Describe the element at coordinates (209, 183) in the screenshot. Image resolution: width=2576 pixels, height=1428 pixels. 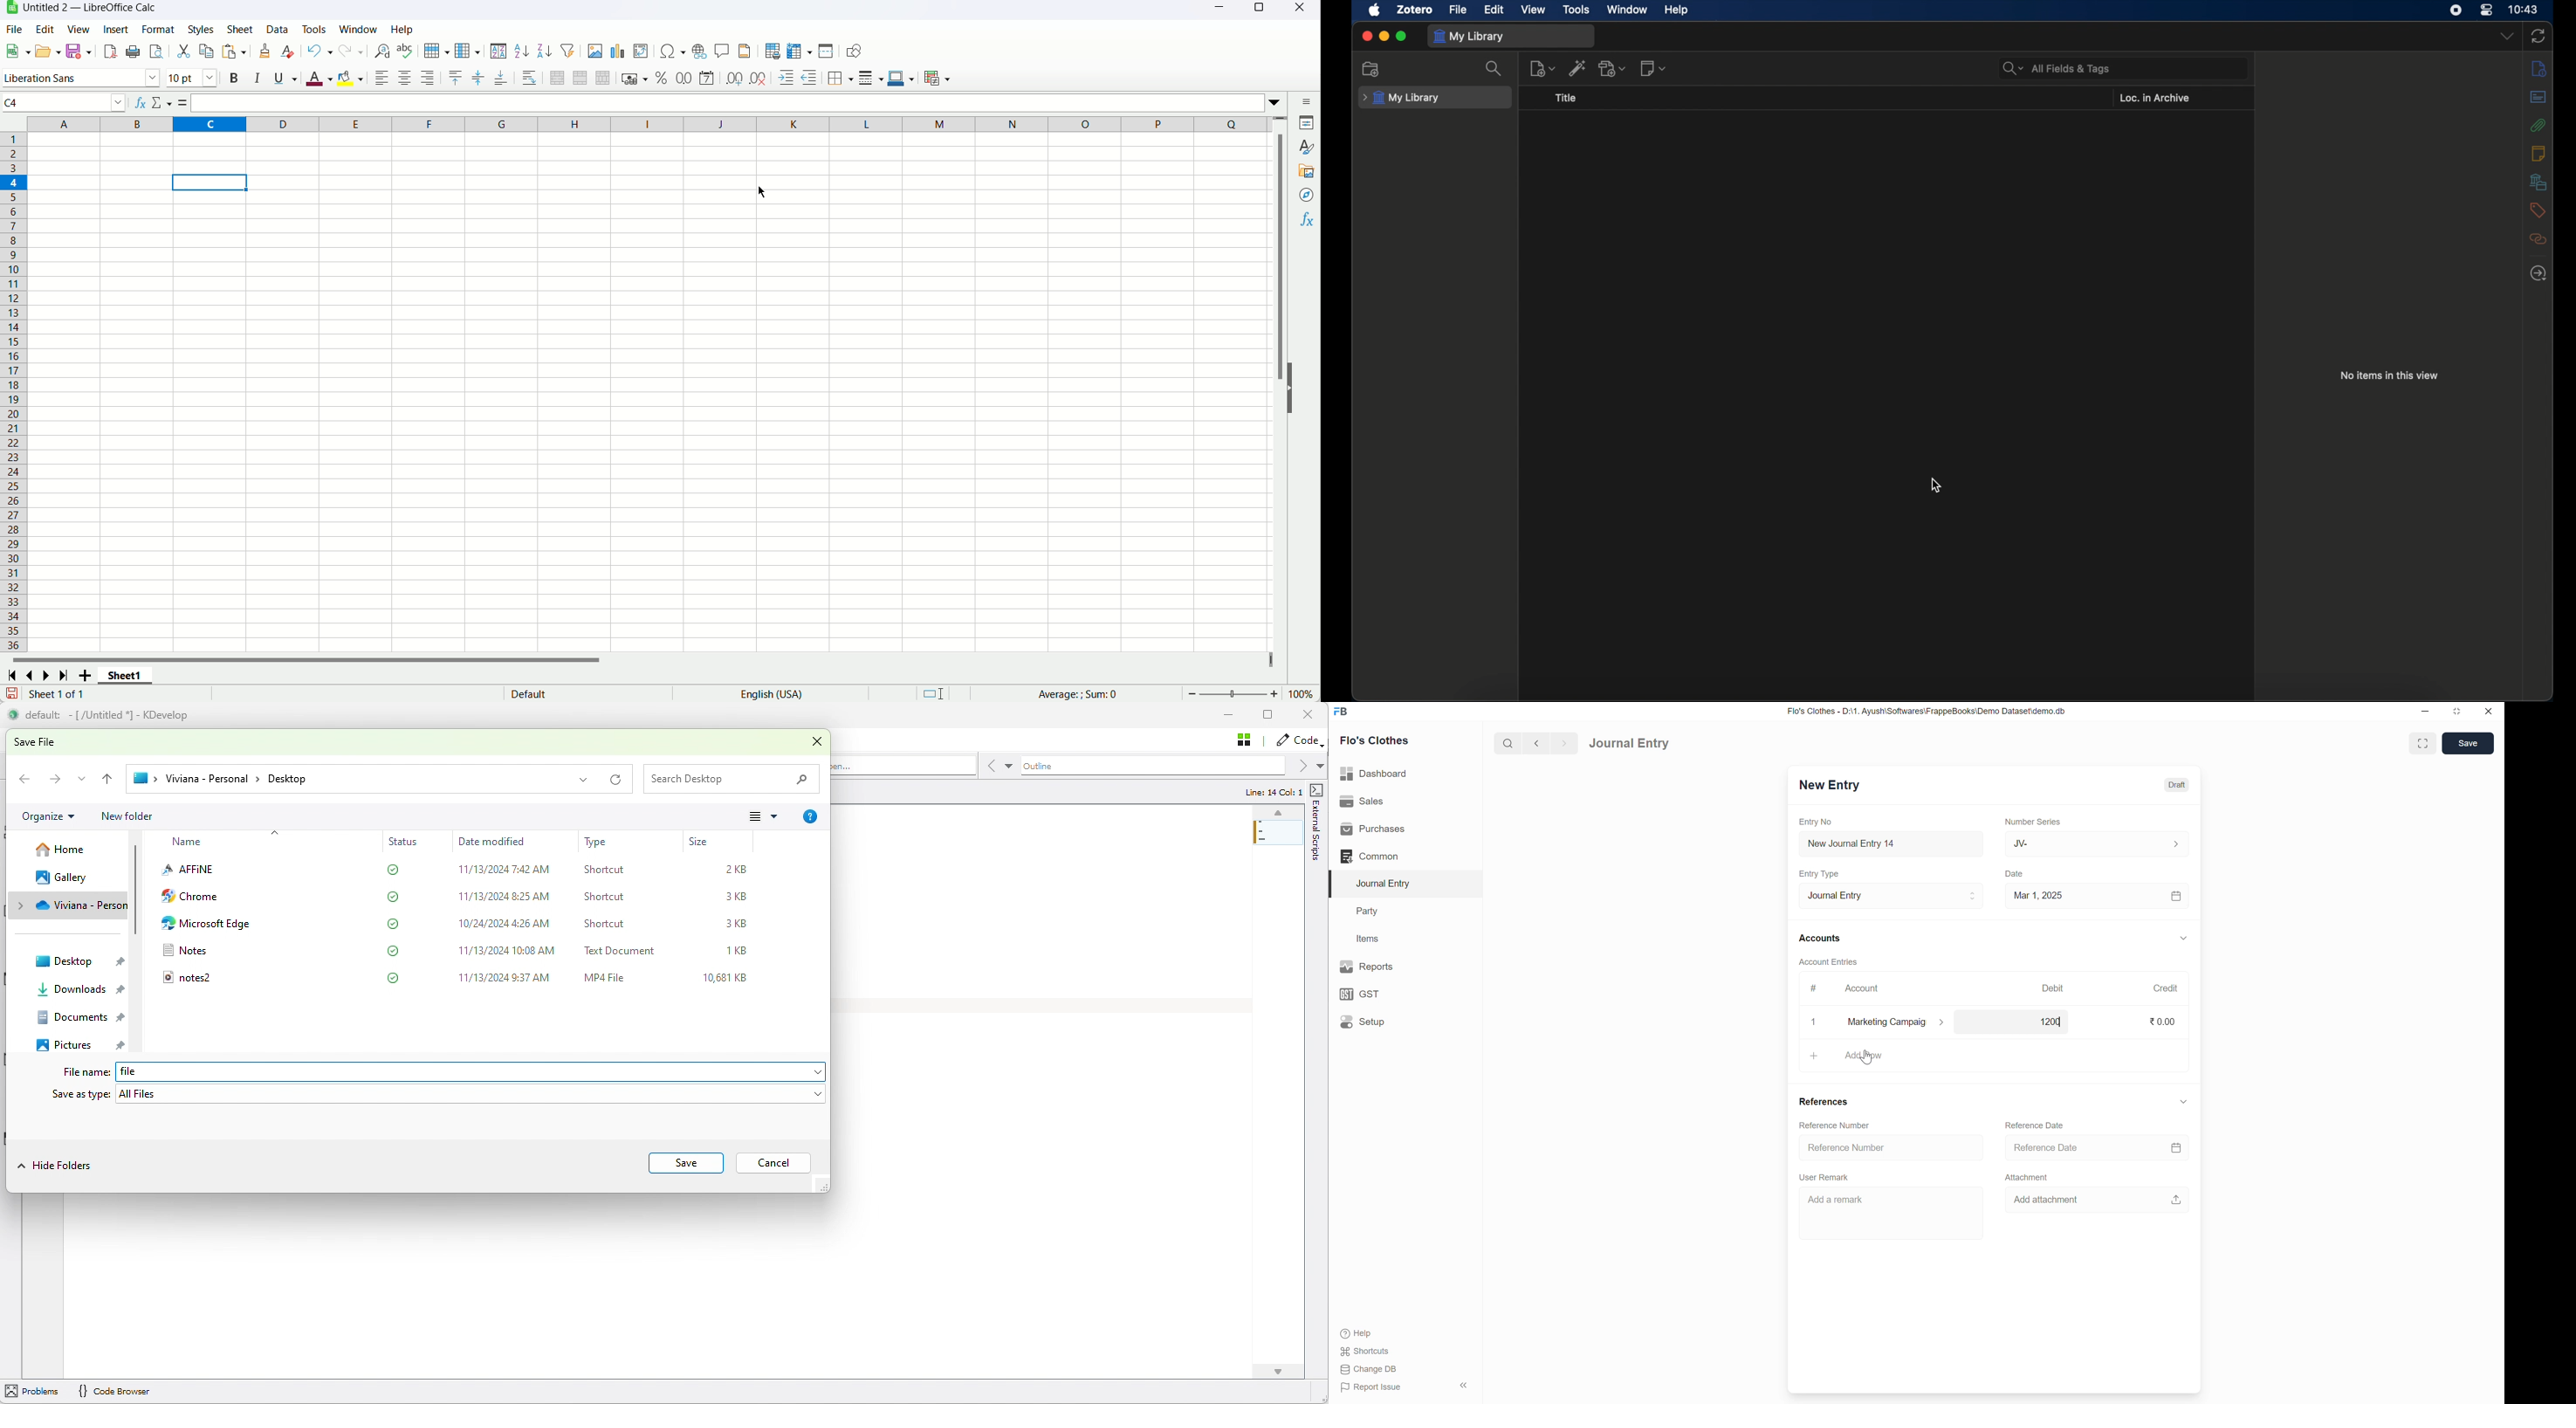
I see `active cell` at that location.